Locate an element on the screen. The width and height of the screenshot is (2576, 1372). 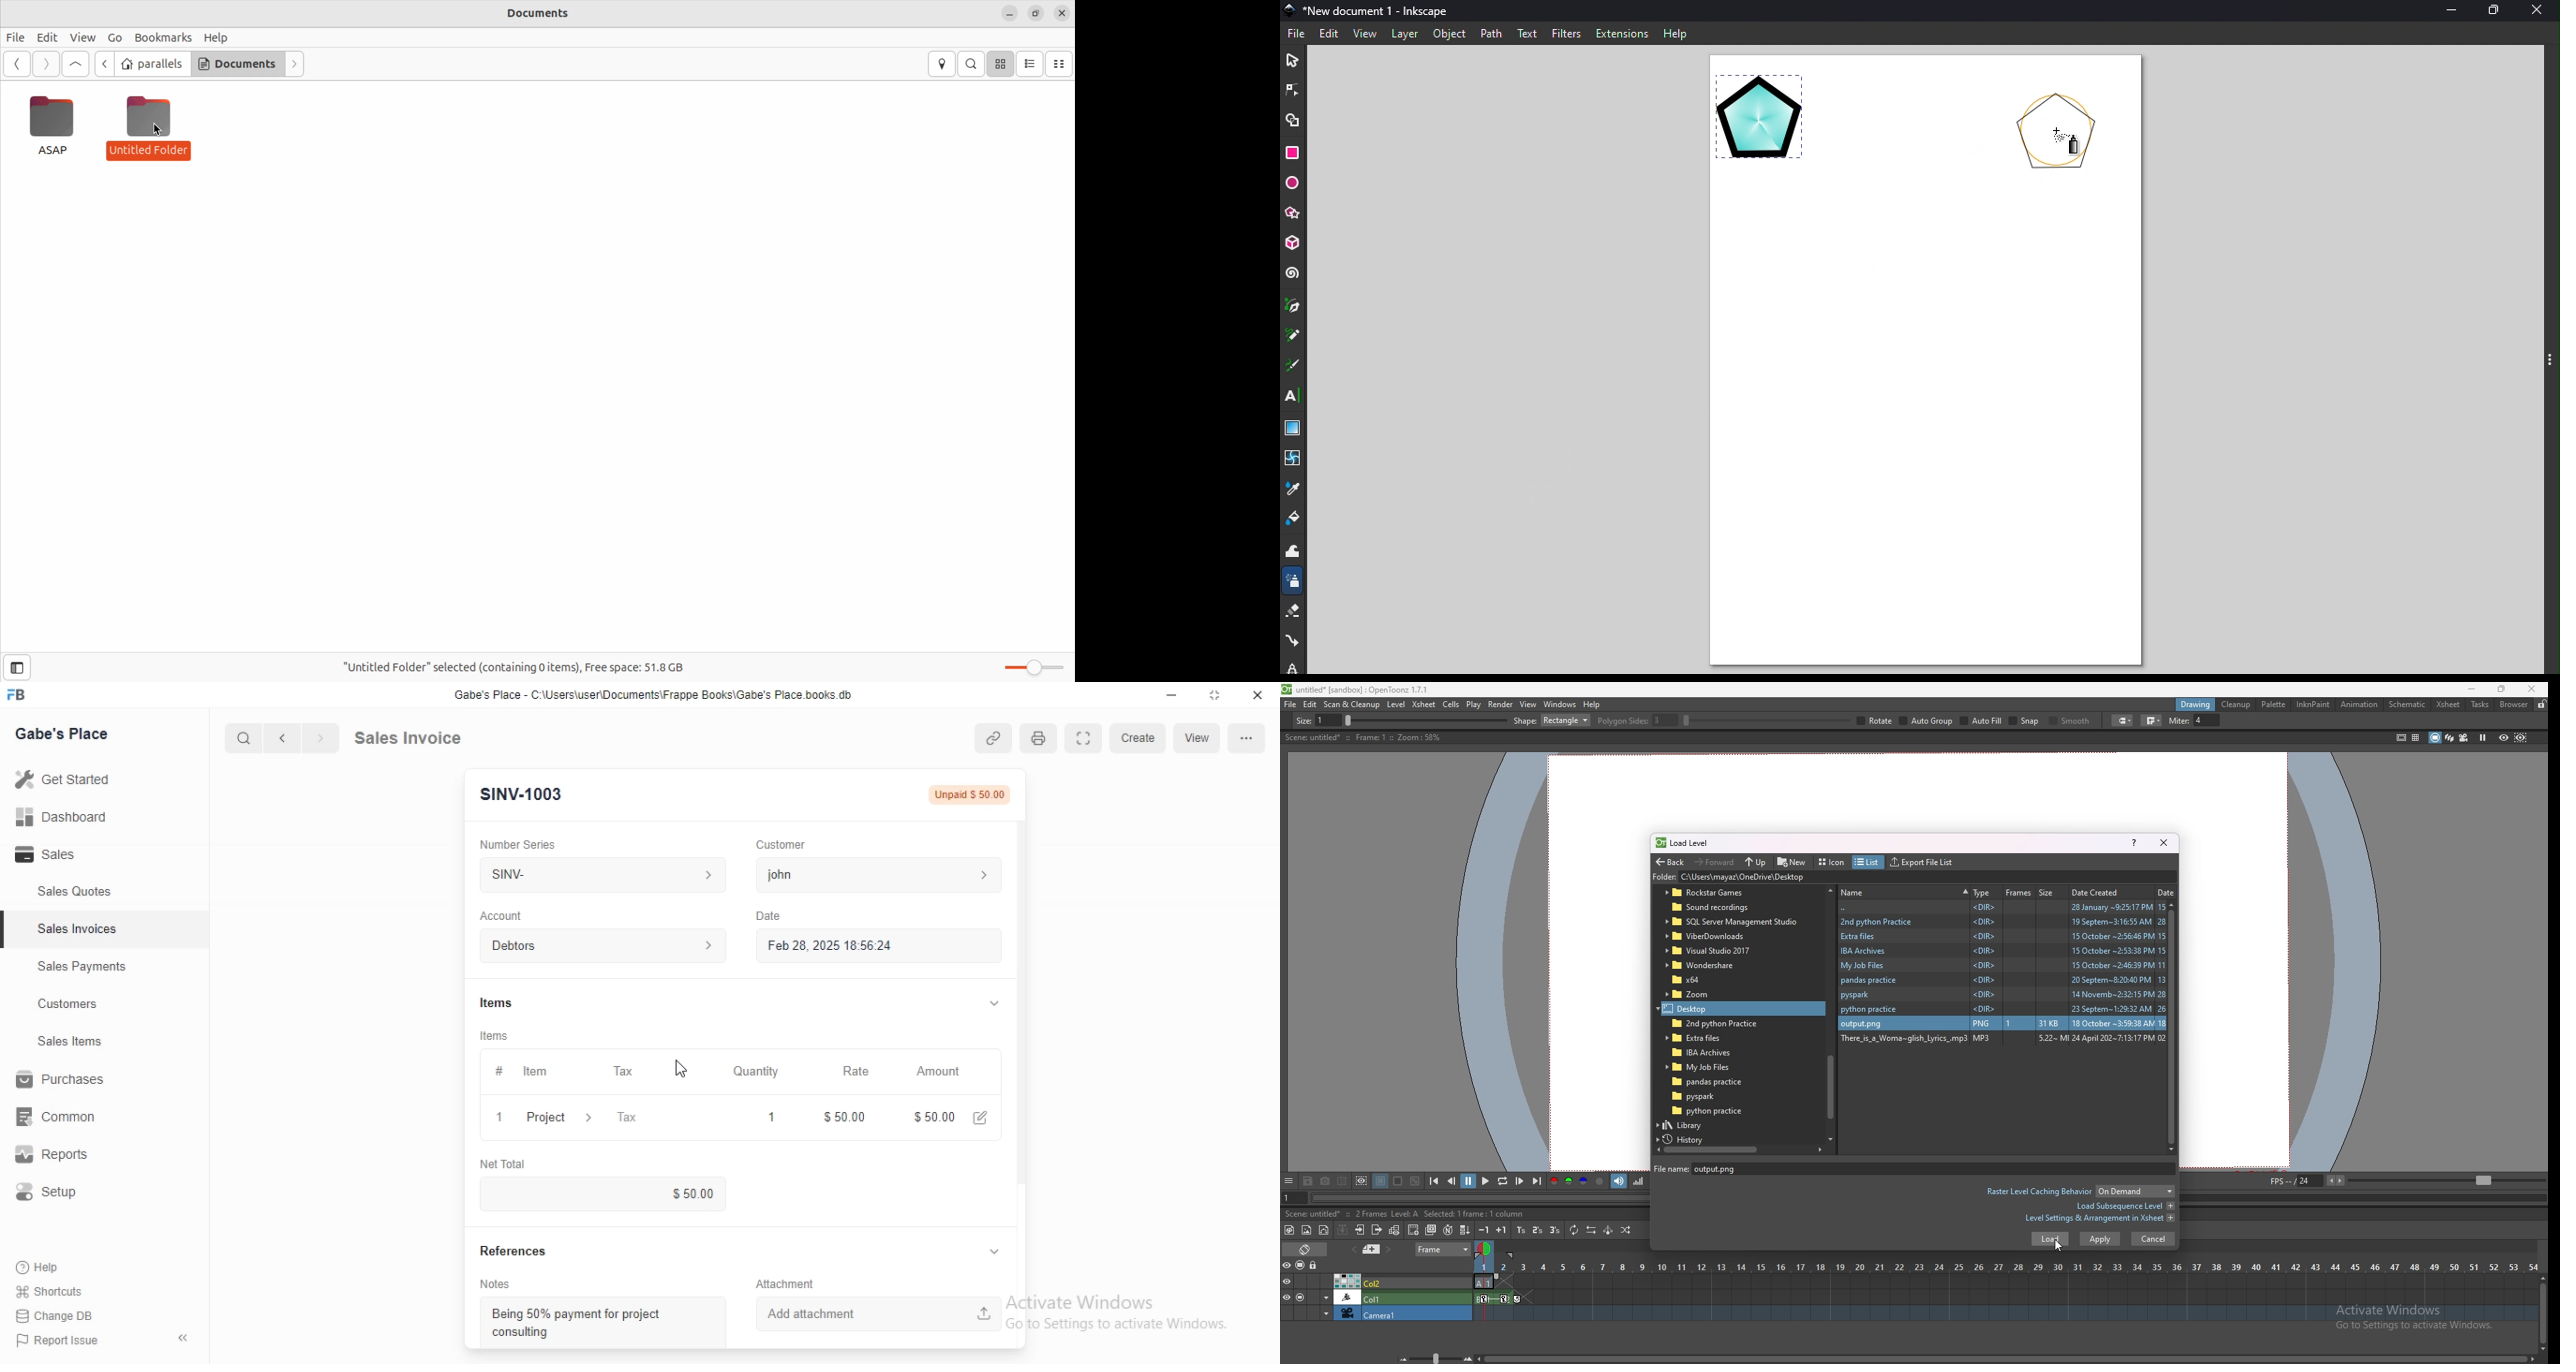
$0.00 is located at coordinates (670, 1194).